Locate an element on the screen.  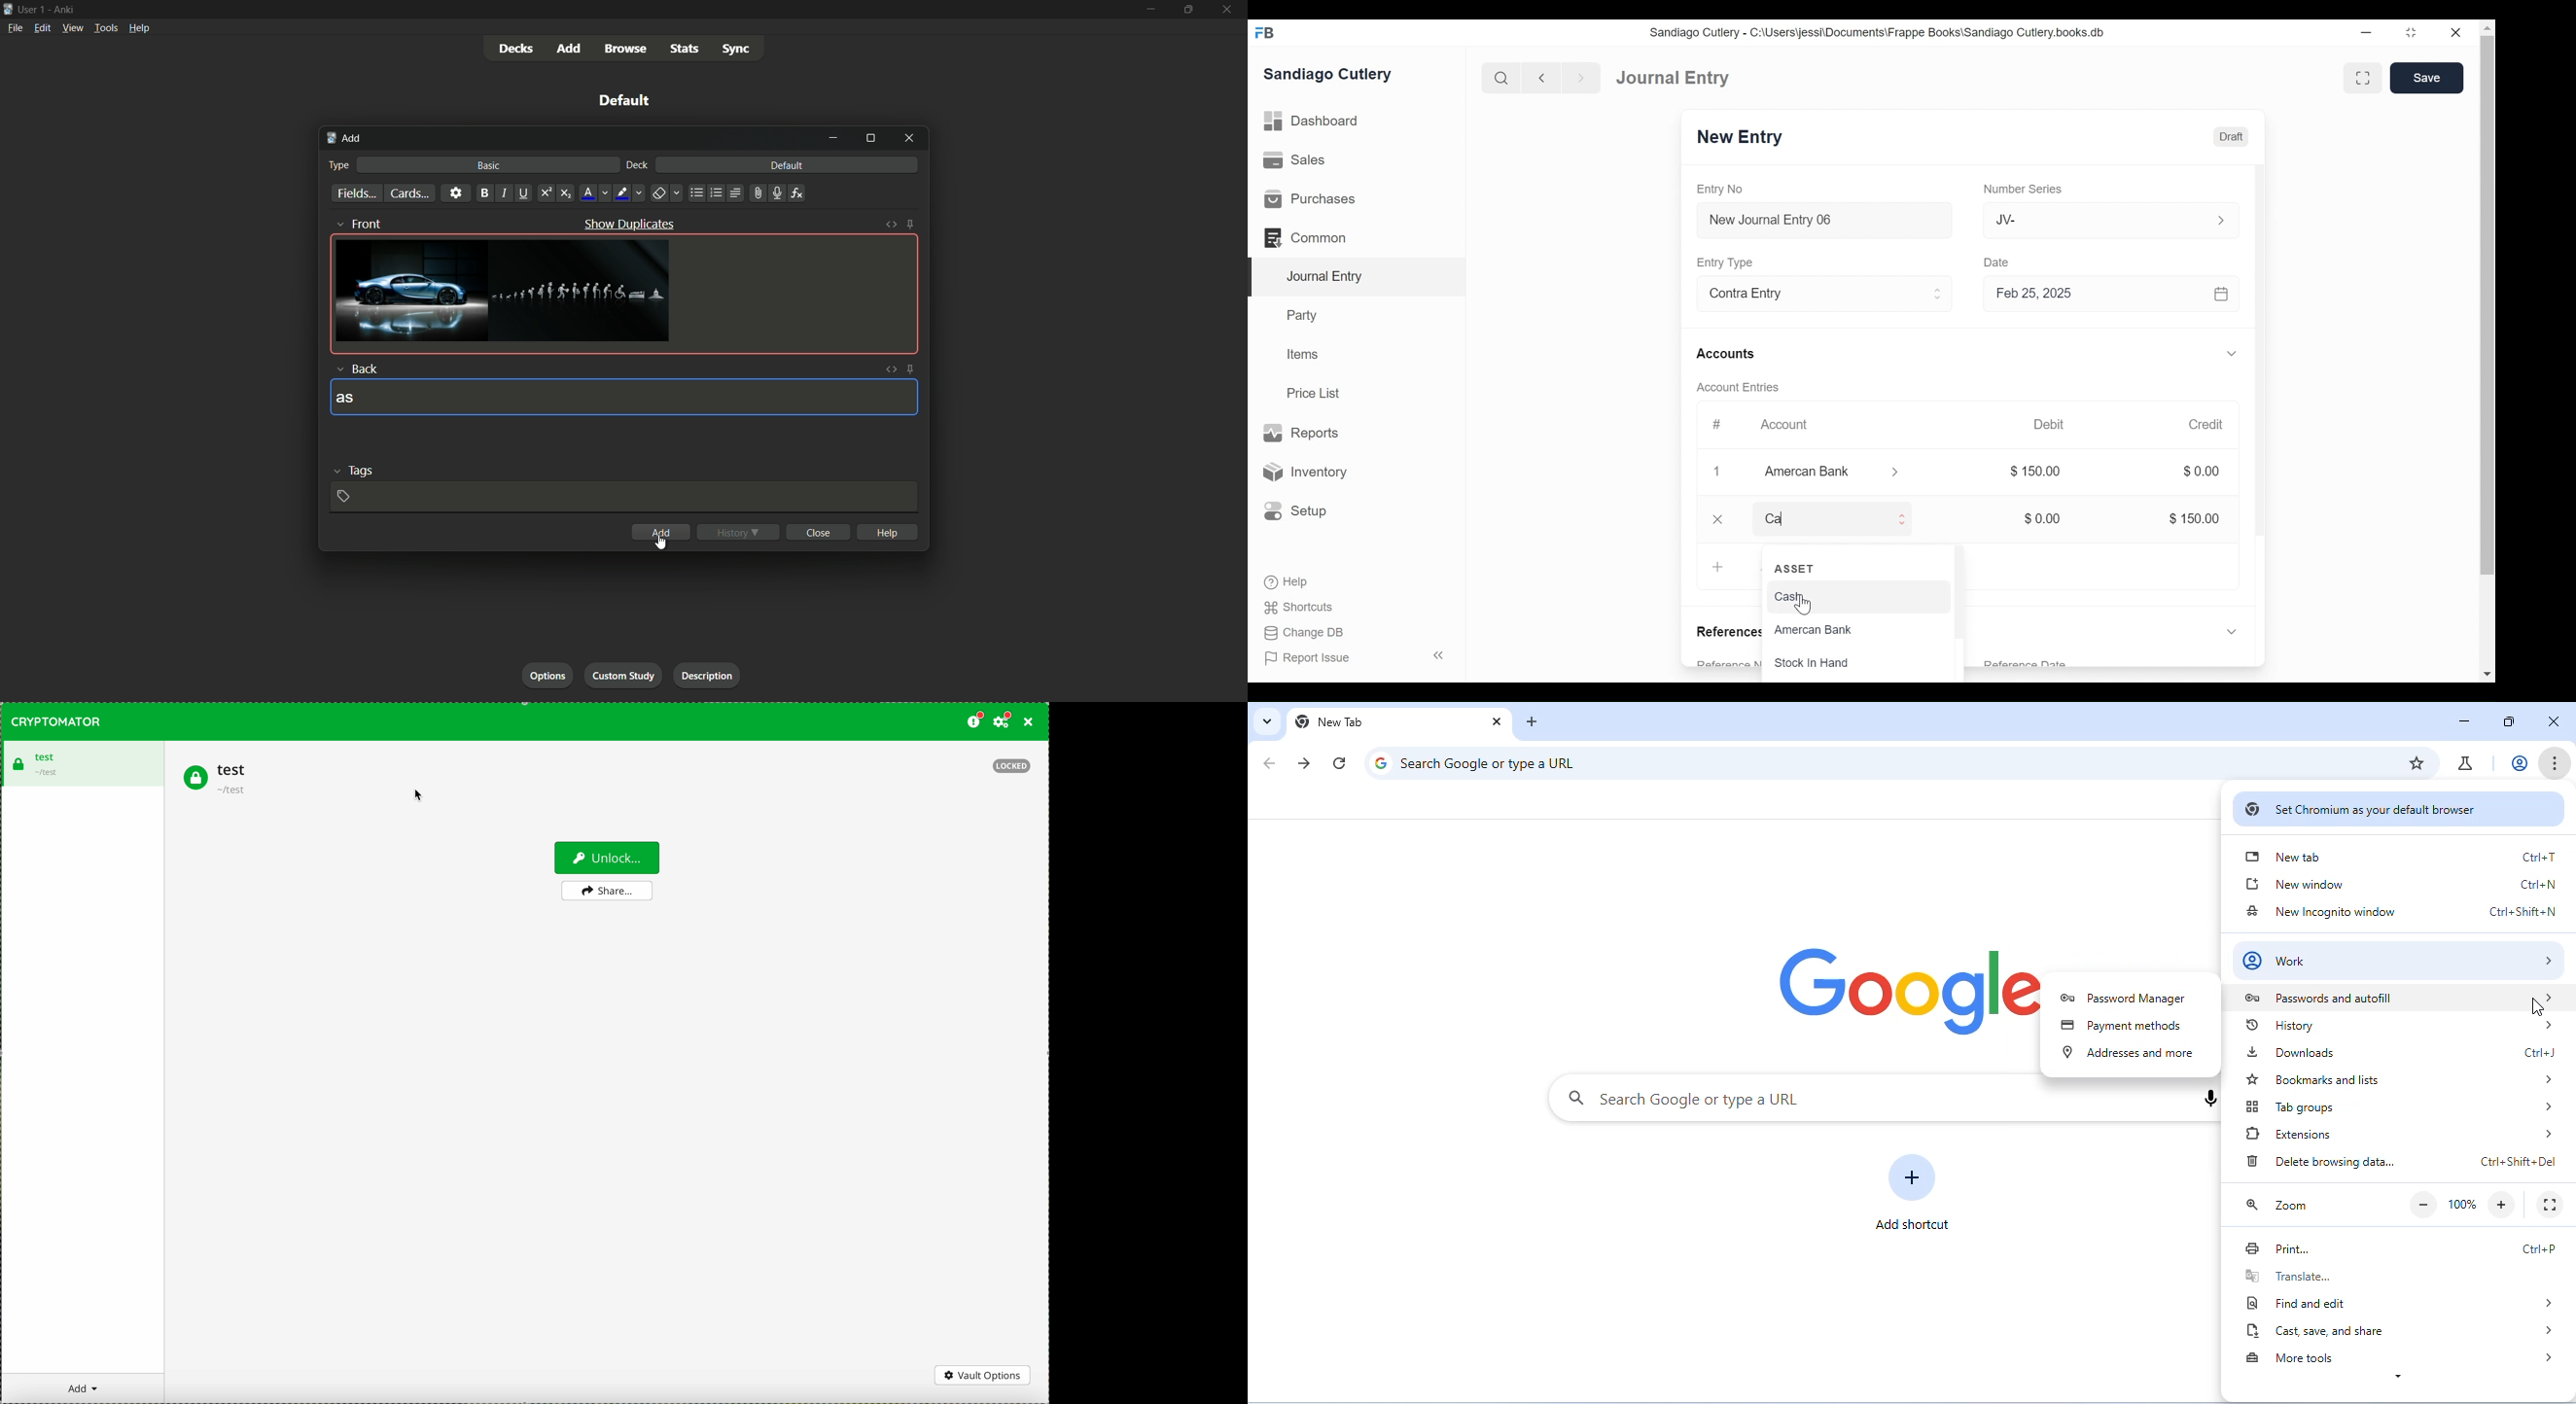
search tabs is located at coordinates (1267, 722).